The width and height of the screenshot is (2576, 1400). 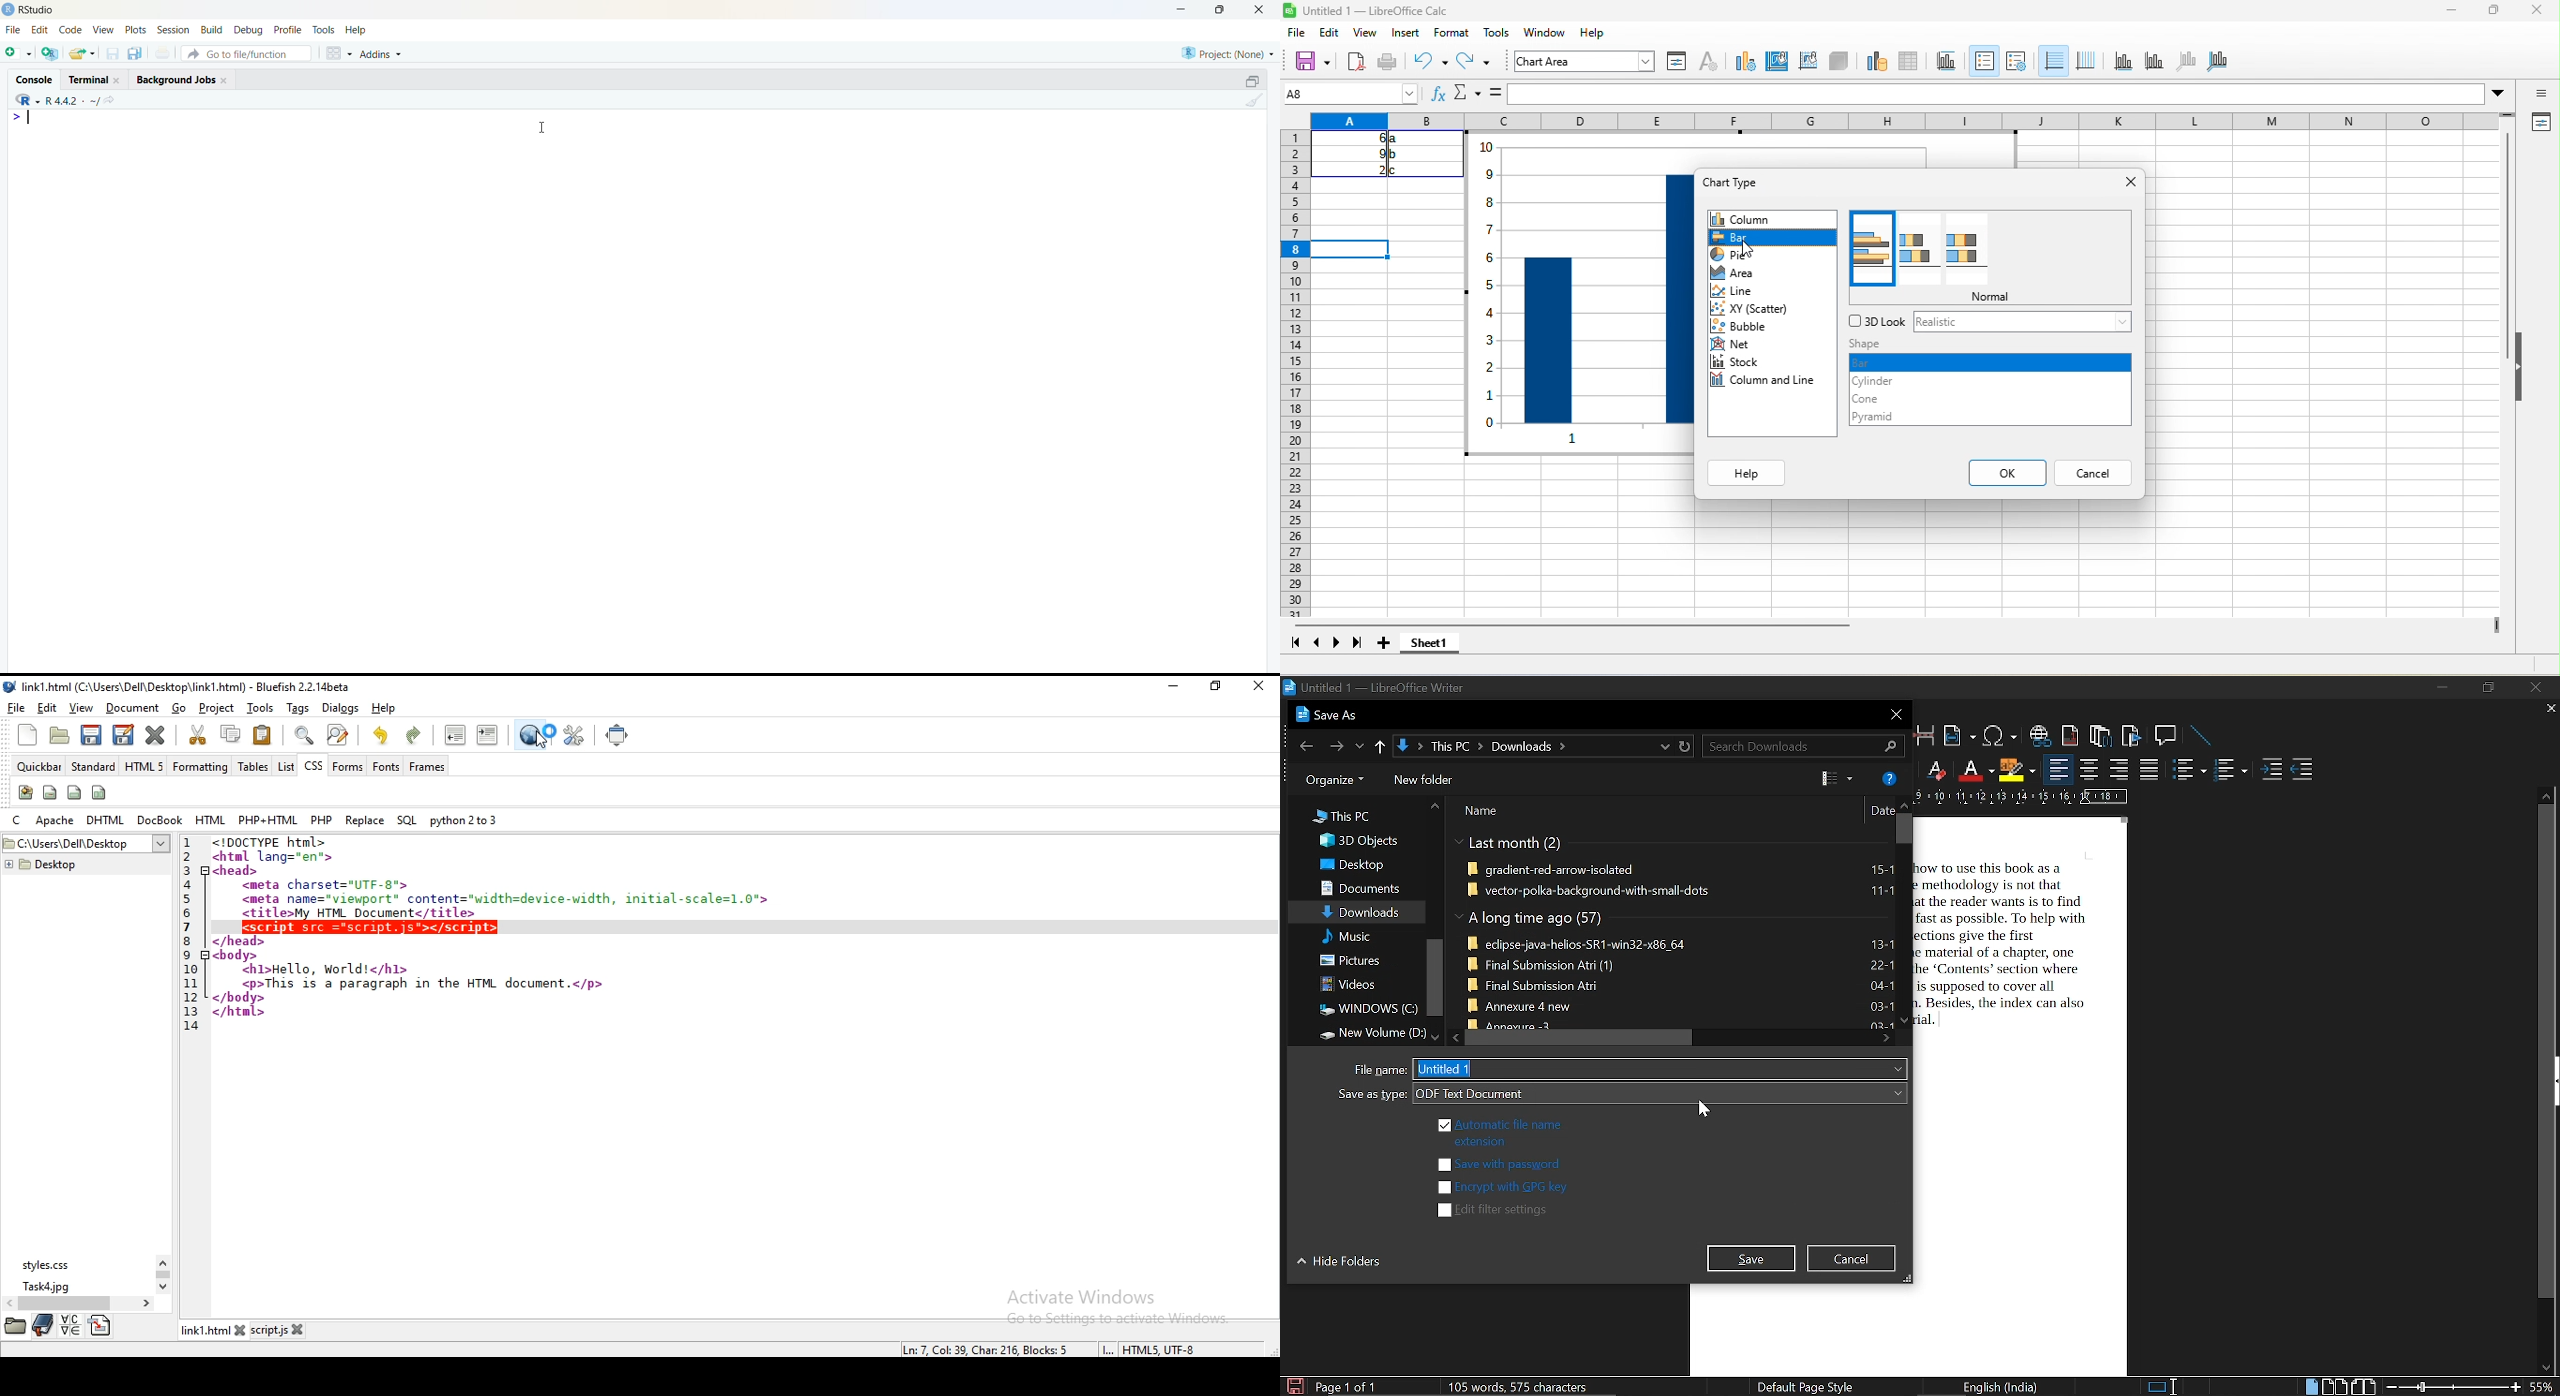 I want to click on project, so click(x=217, y=708).